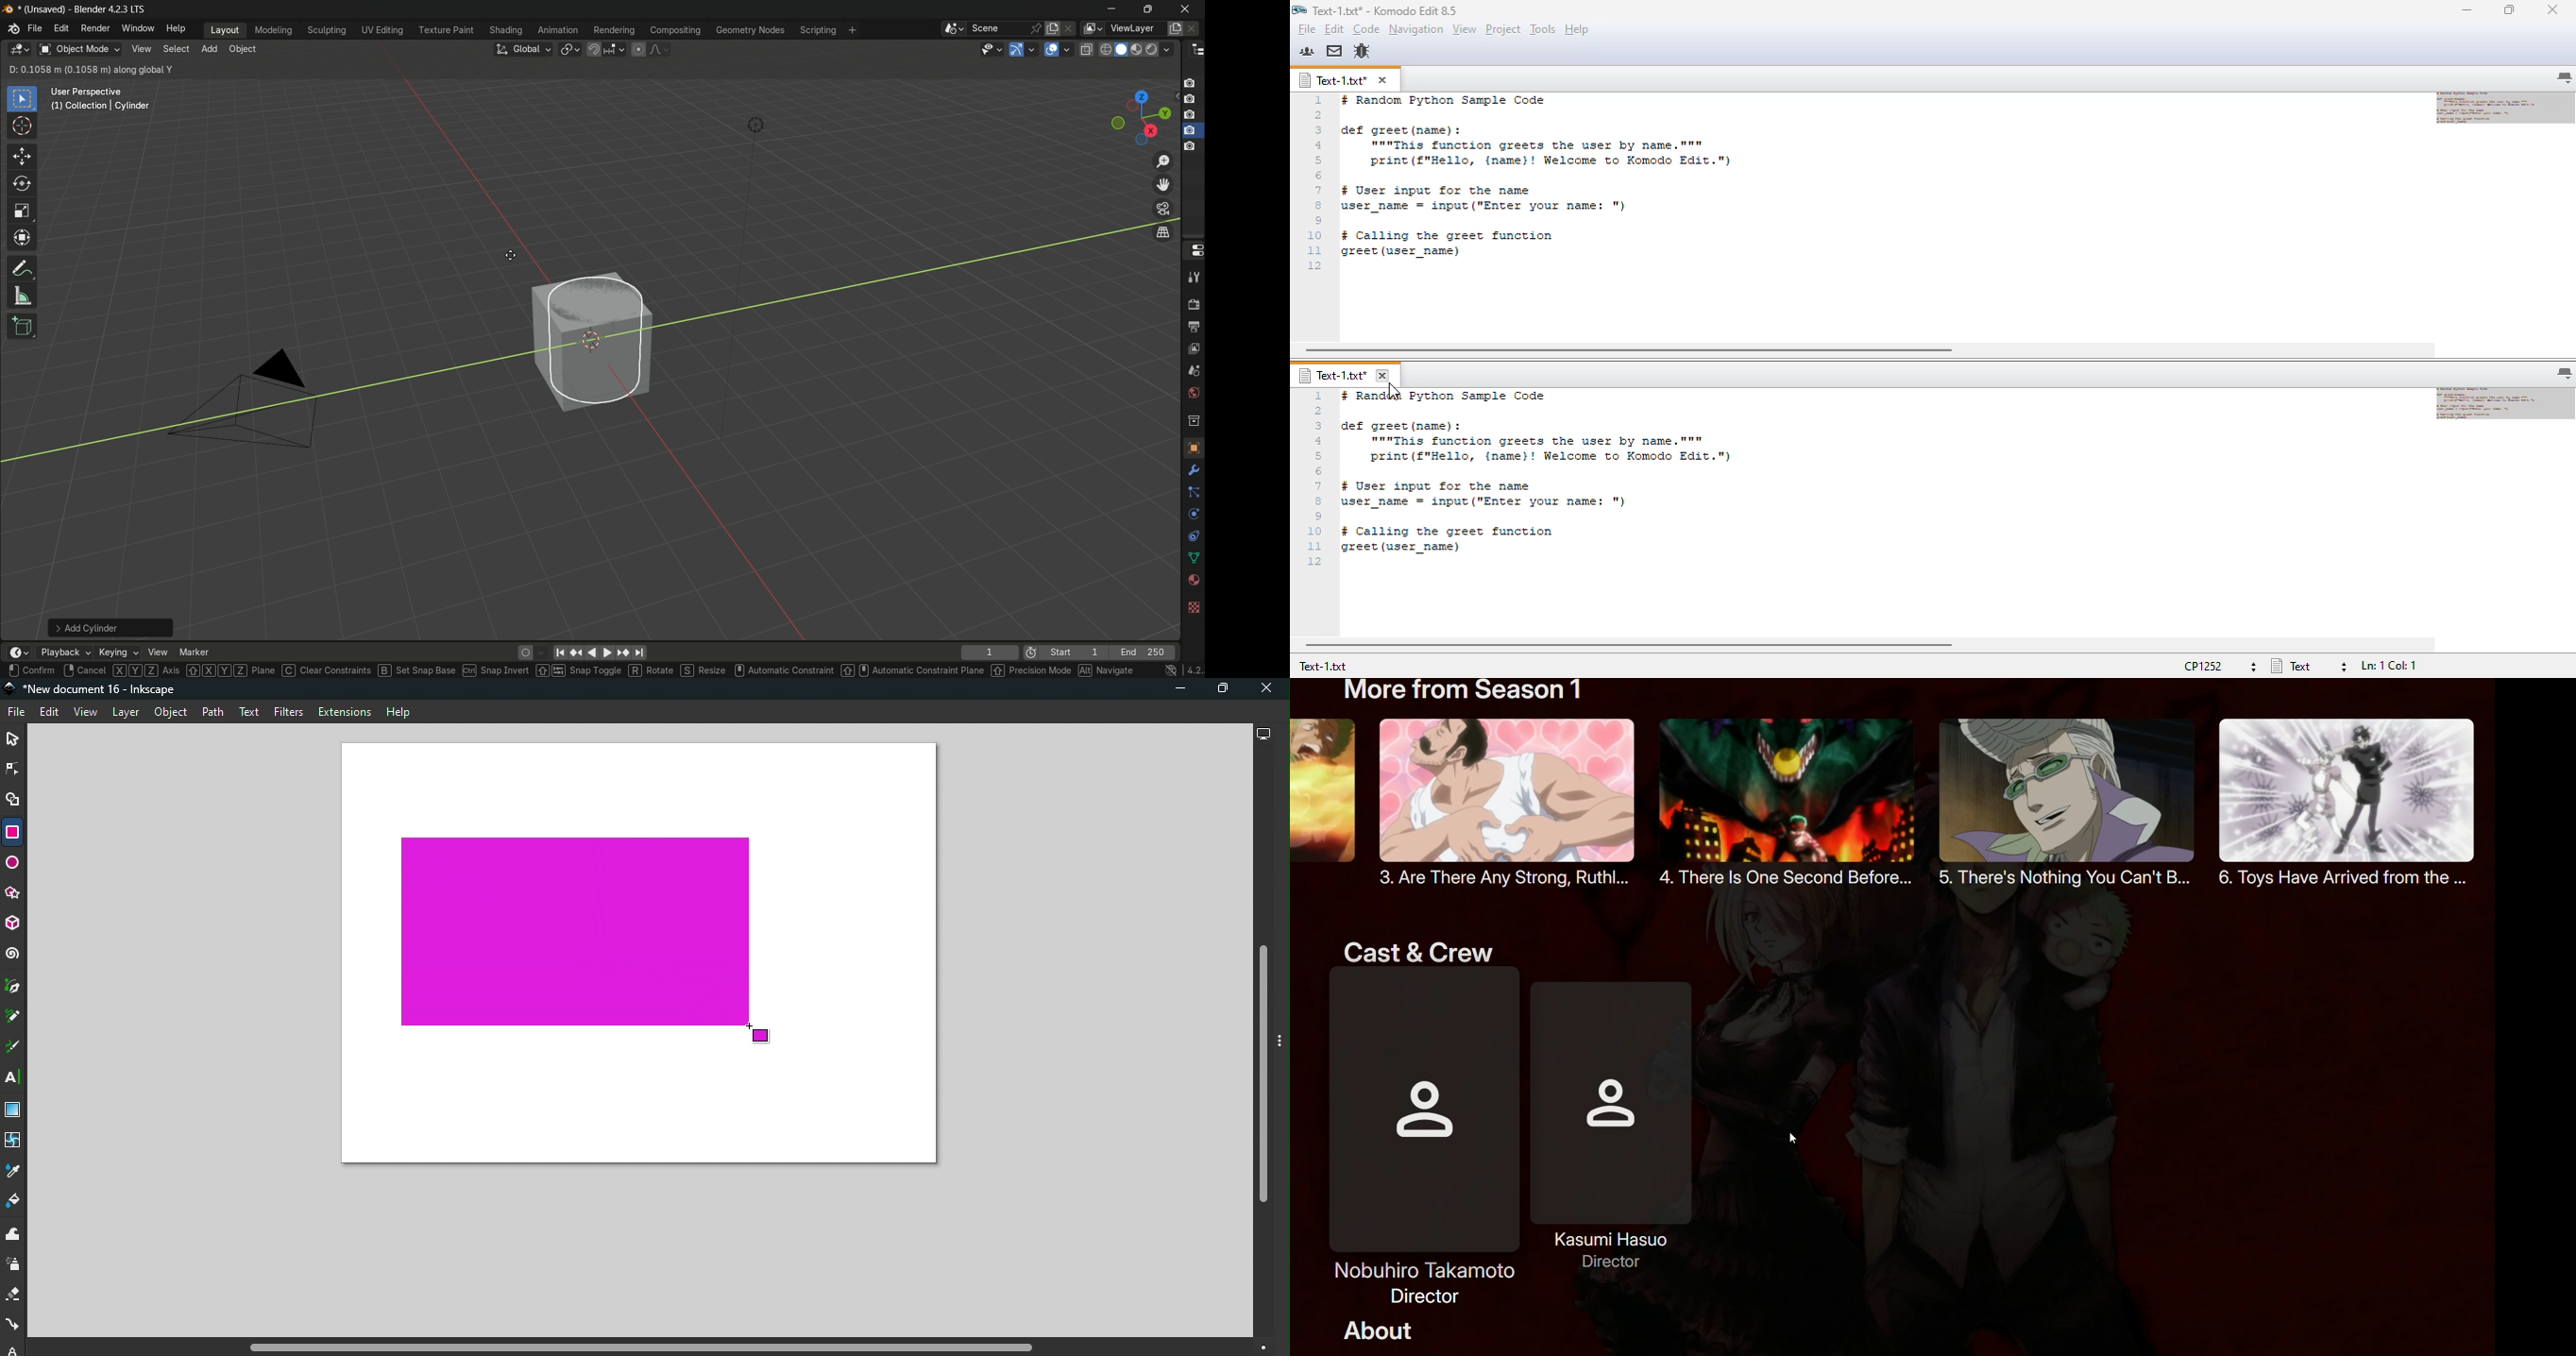 The image size is (2576, 1372). I want to click on Shape builder tool, so click(15, 803).